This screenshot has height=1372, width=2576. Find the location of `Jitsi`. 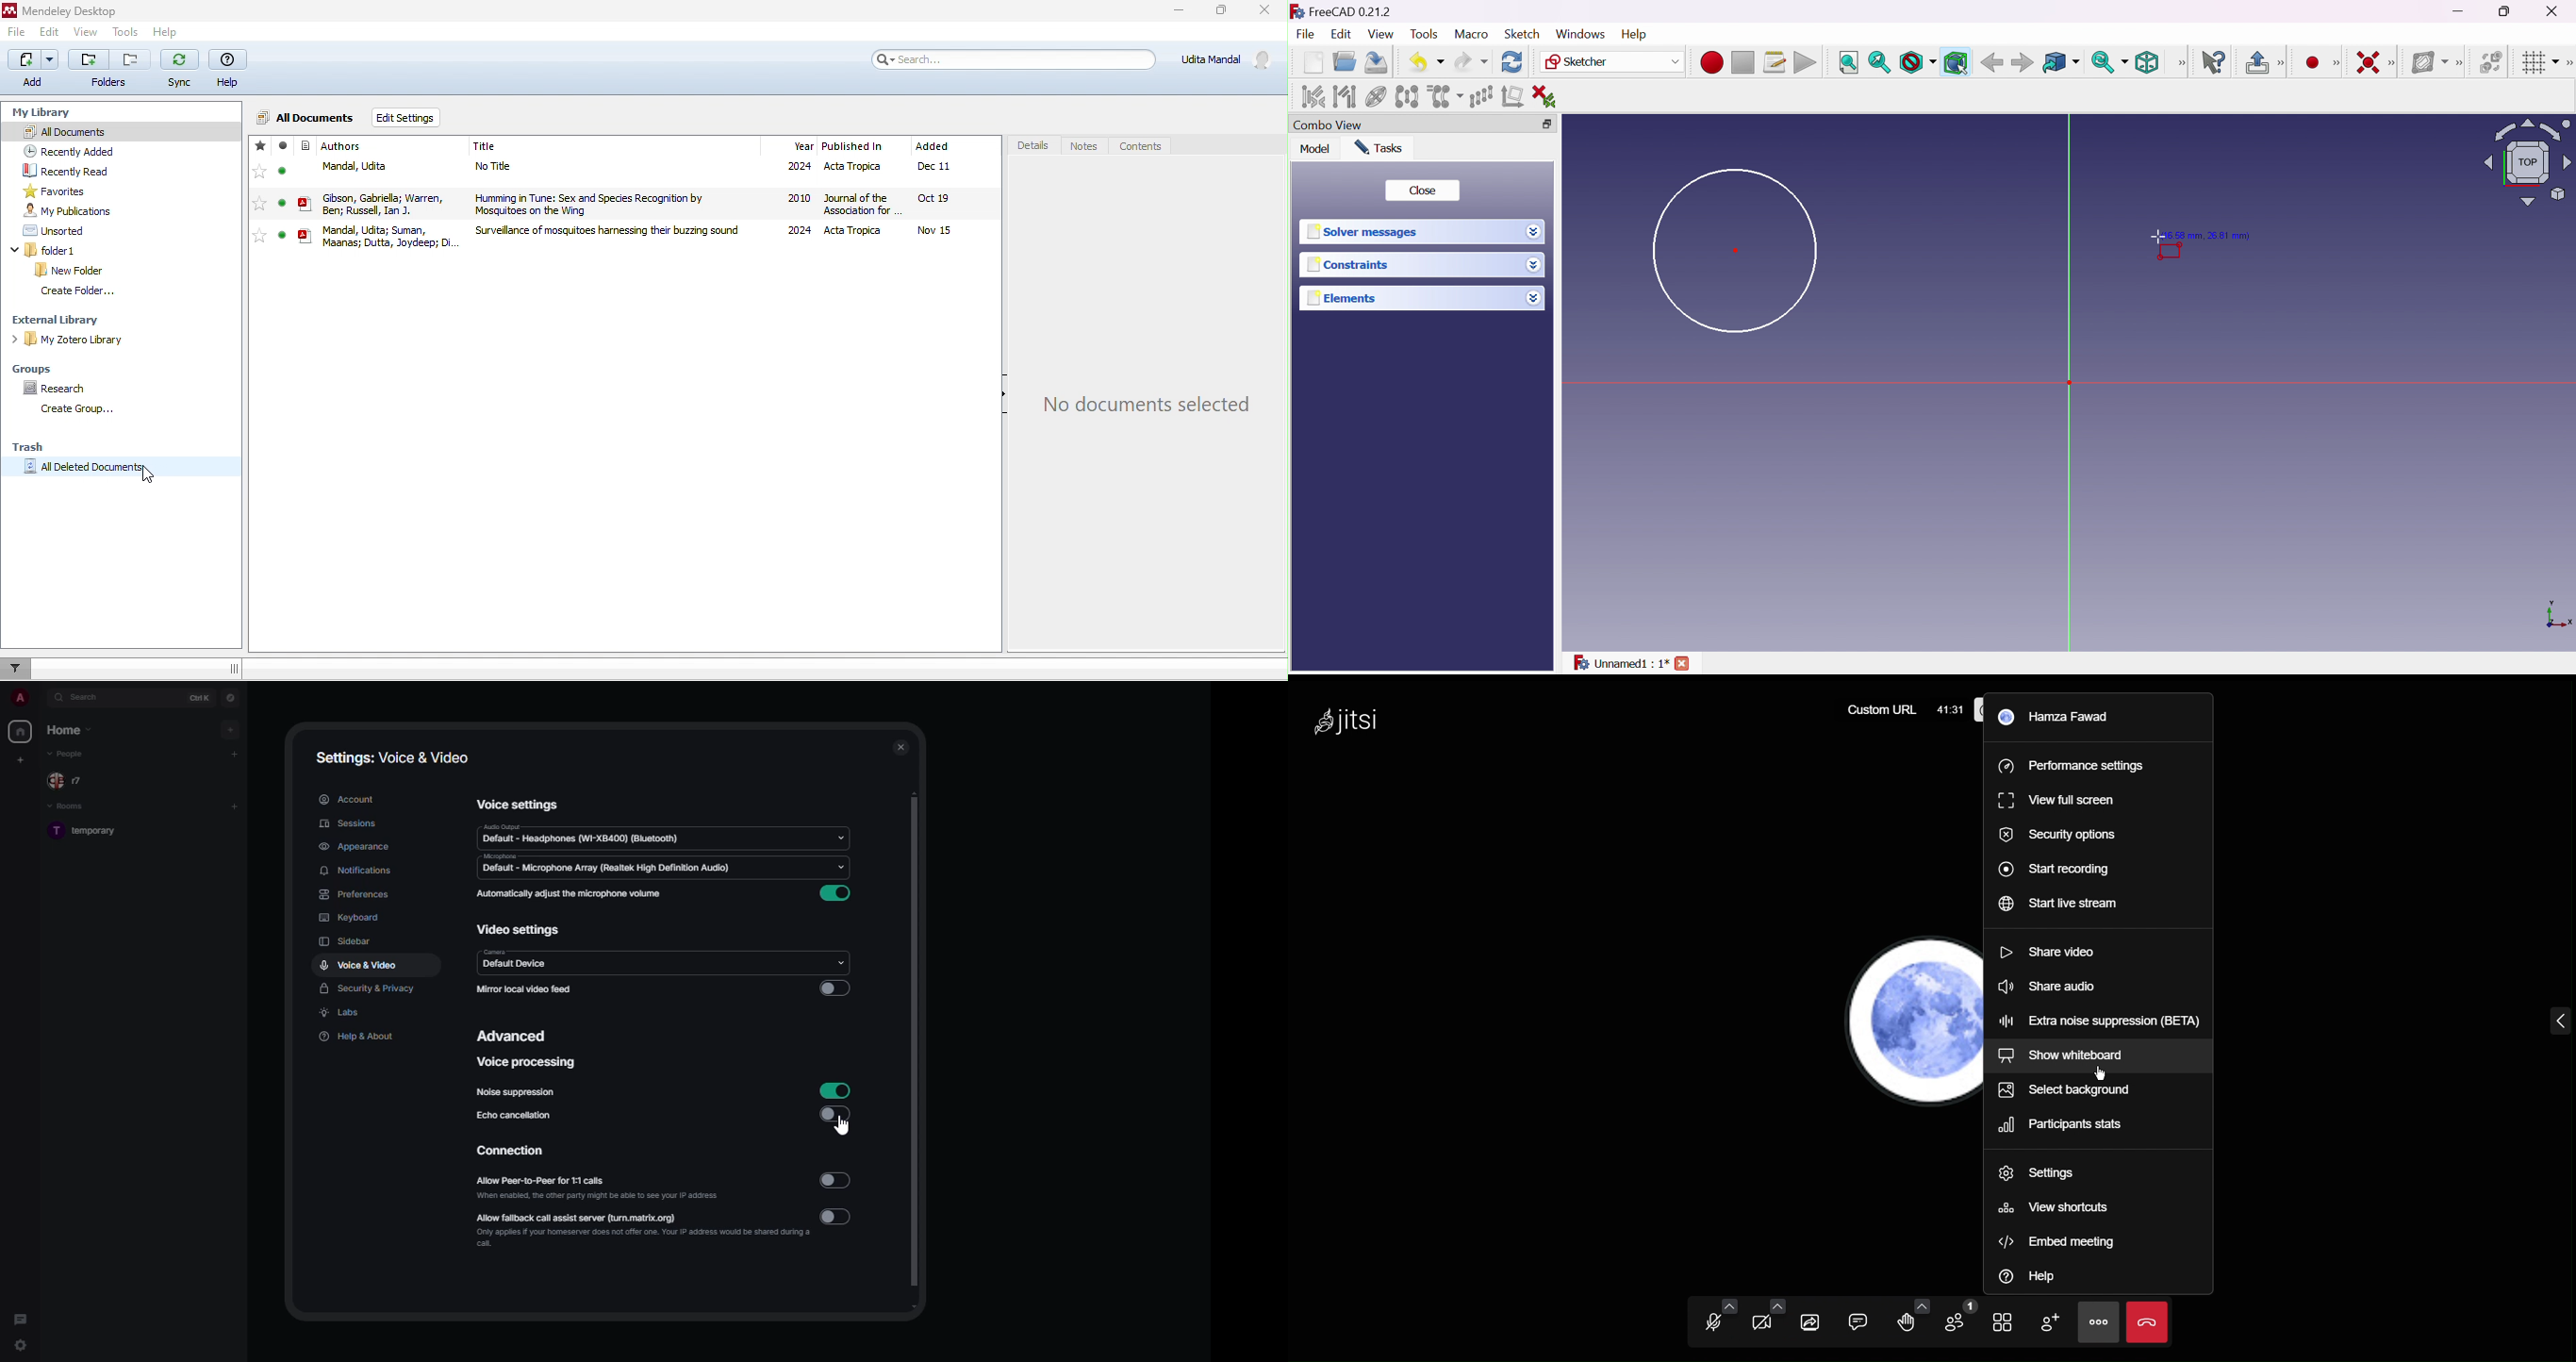

Jitsi is located at coordinates (1355, 726).